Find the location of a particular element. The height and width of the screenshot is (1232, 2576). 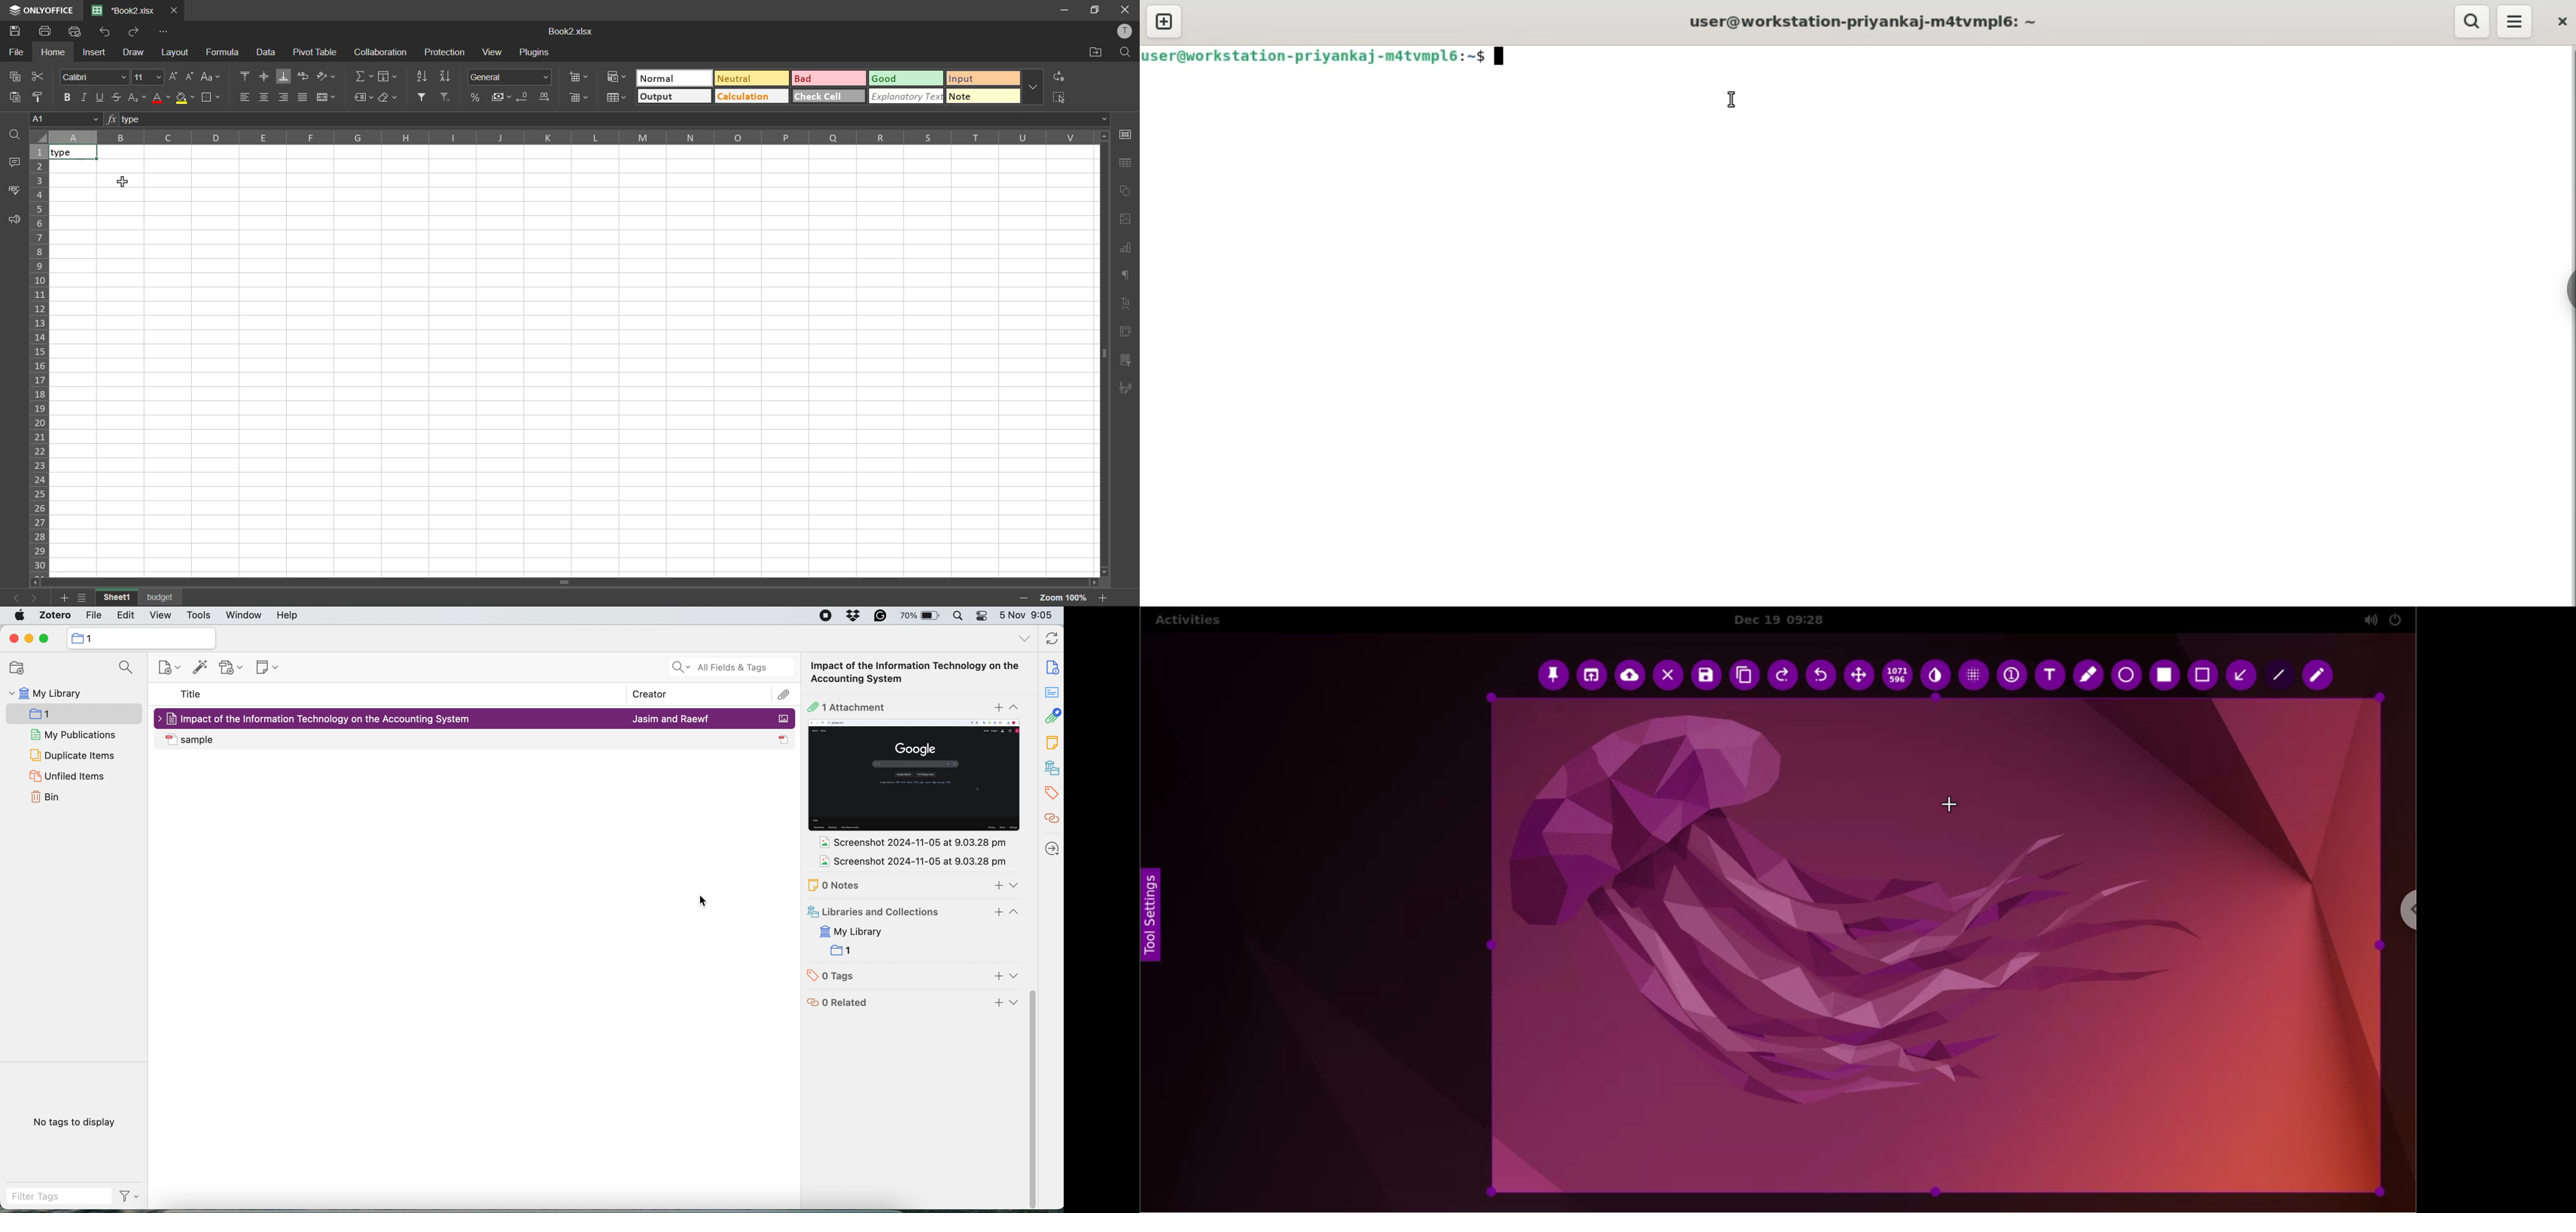

searcg is located at coordinates (122, 669).